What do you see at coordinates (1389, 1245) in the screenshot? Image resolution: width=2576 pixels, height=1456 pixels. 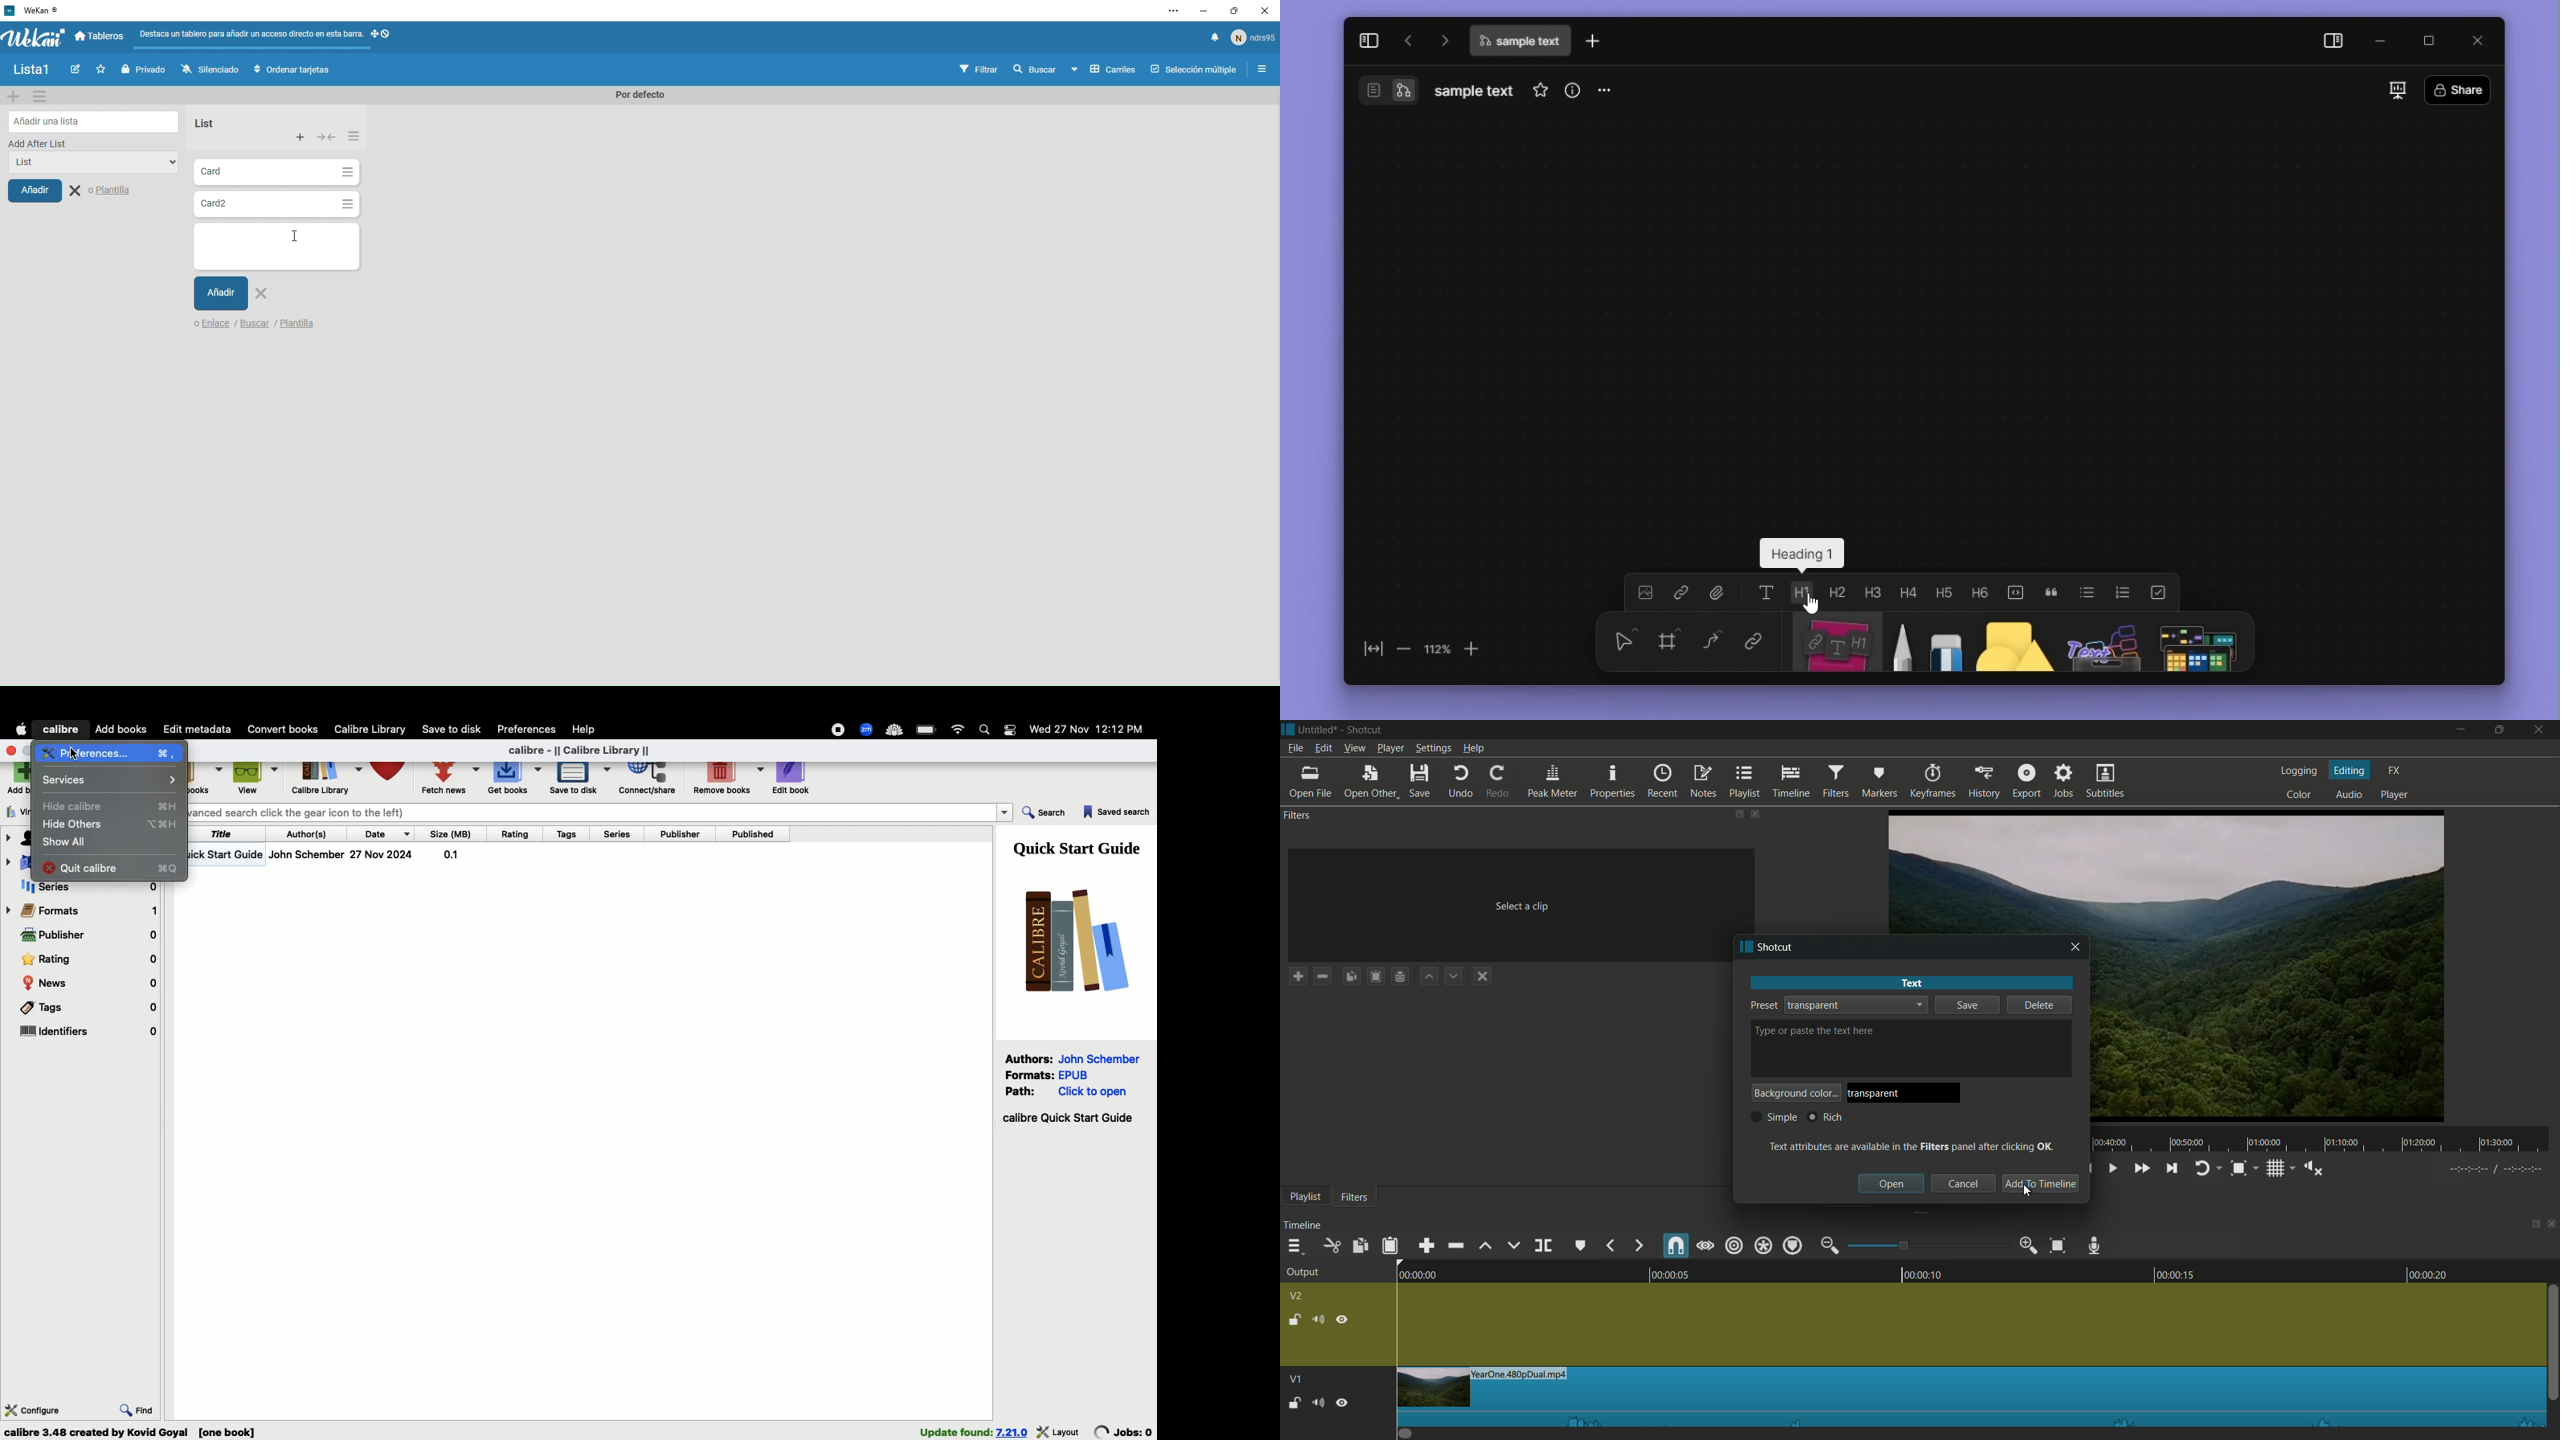 I see `paste` at bounding box center [1389, 1245].